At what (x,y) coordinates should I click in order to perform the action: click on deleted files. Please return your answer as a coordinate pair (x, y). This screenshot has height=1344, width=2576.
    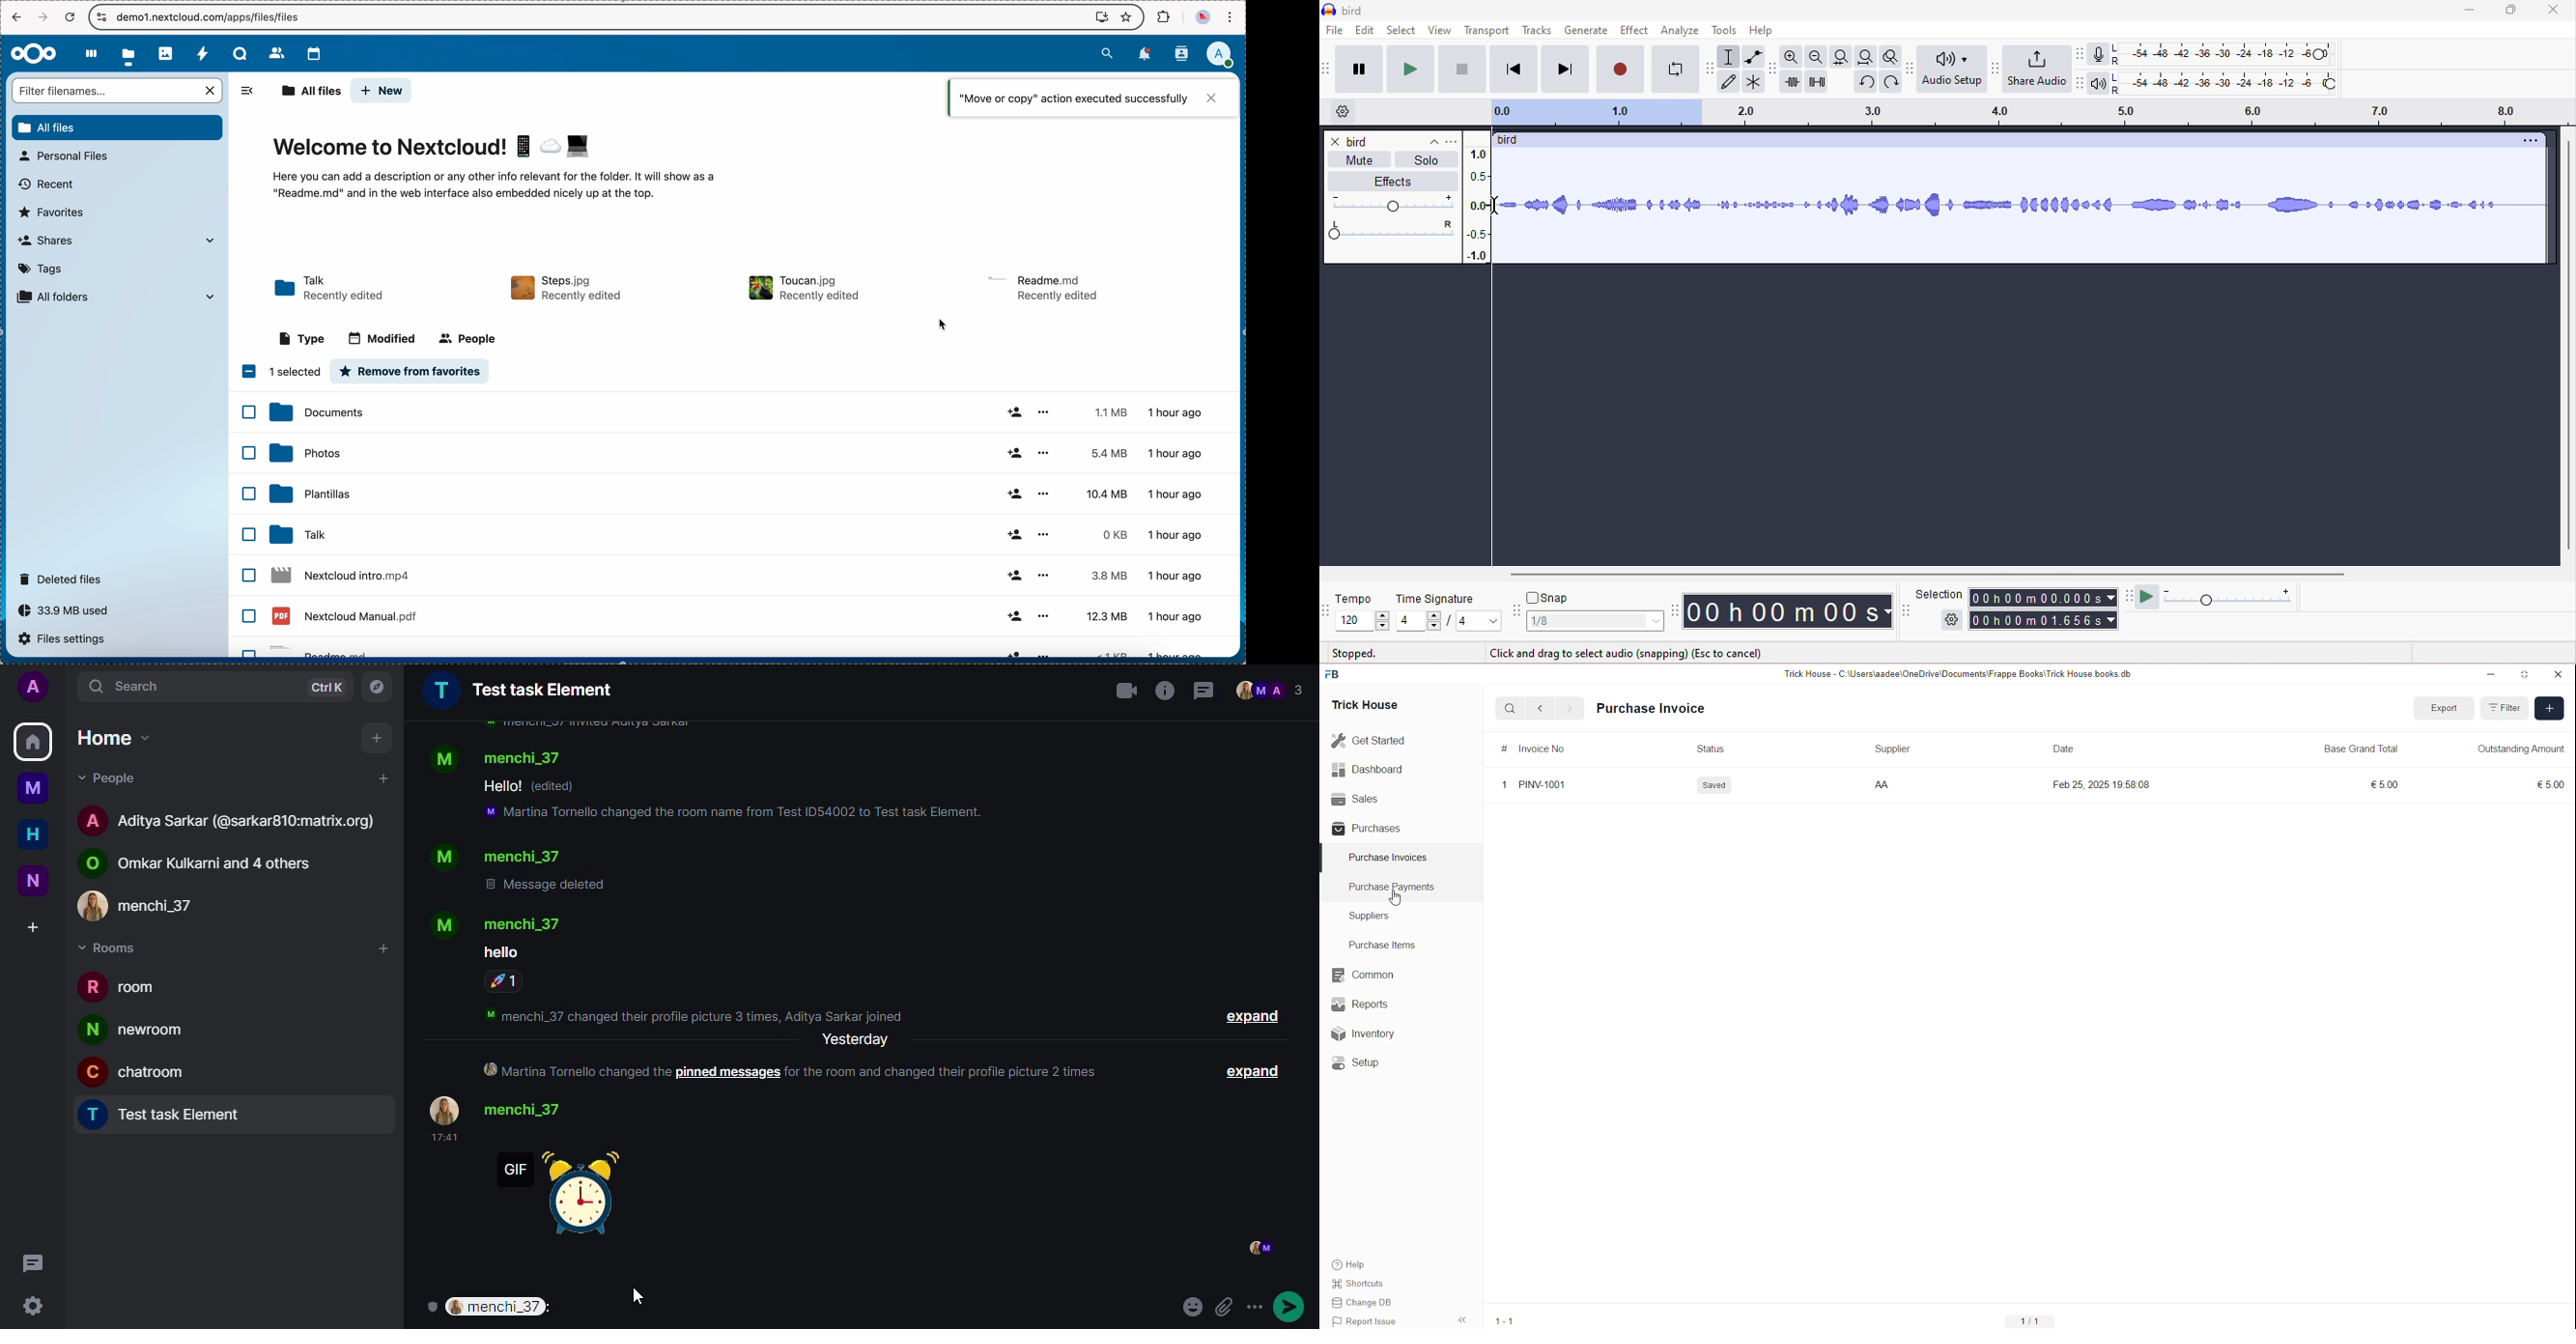
    Looking at the image, I should click on (65, 578).